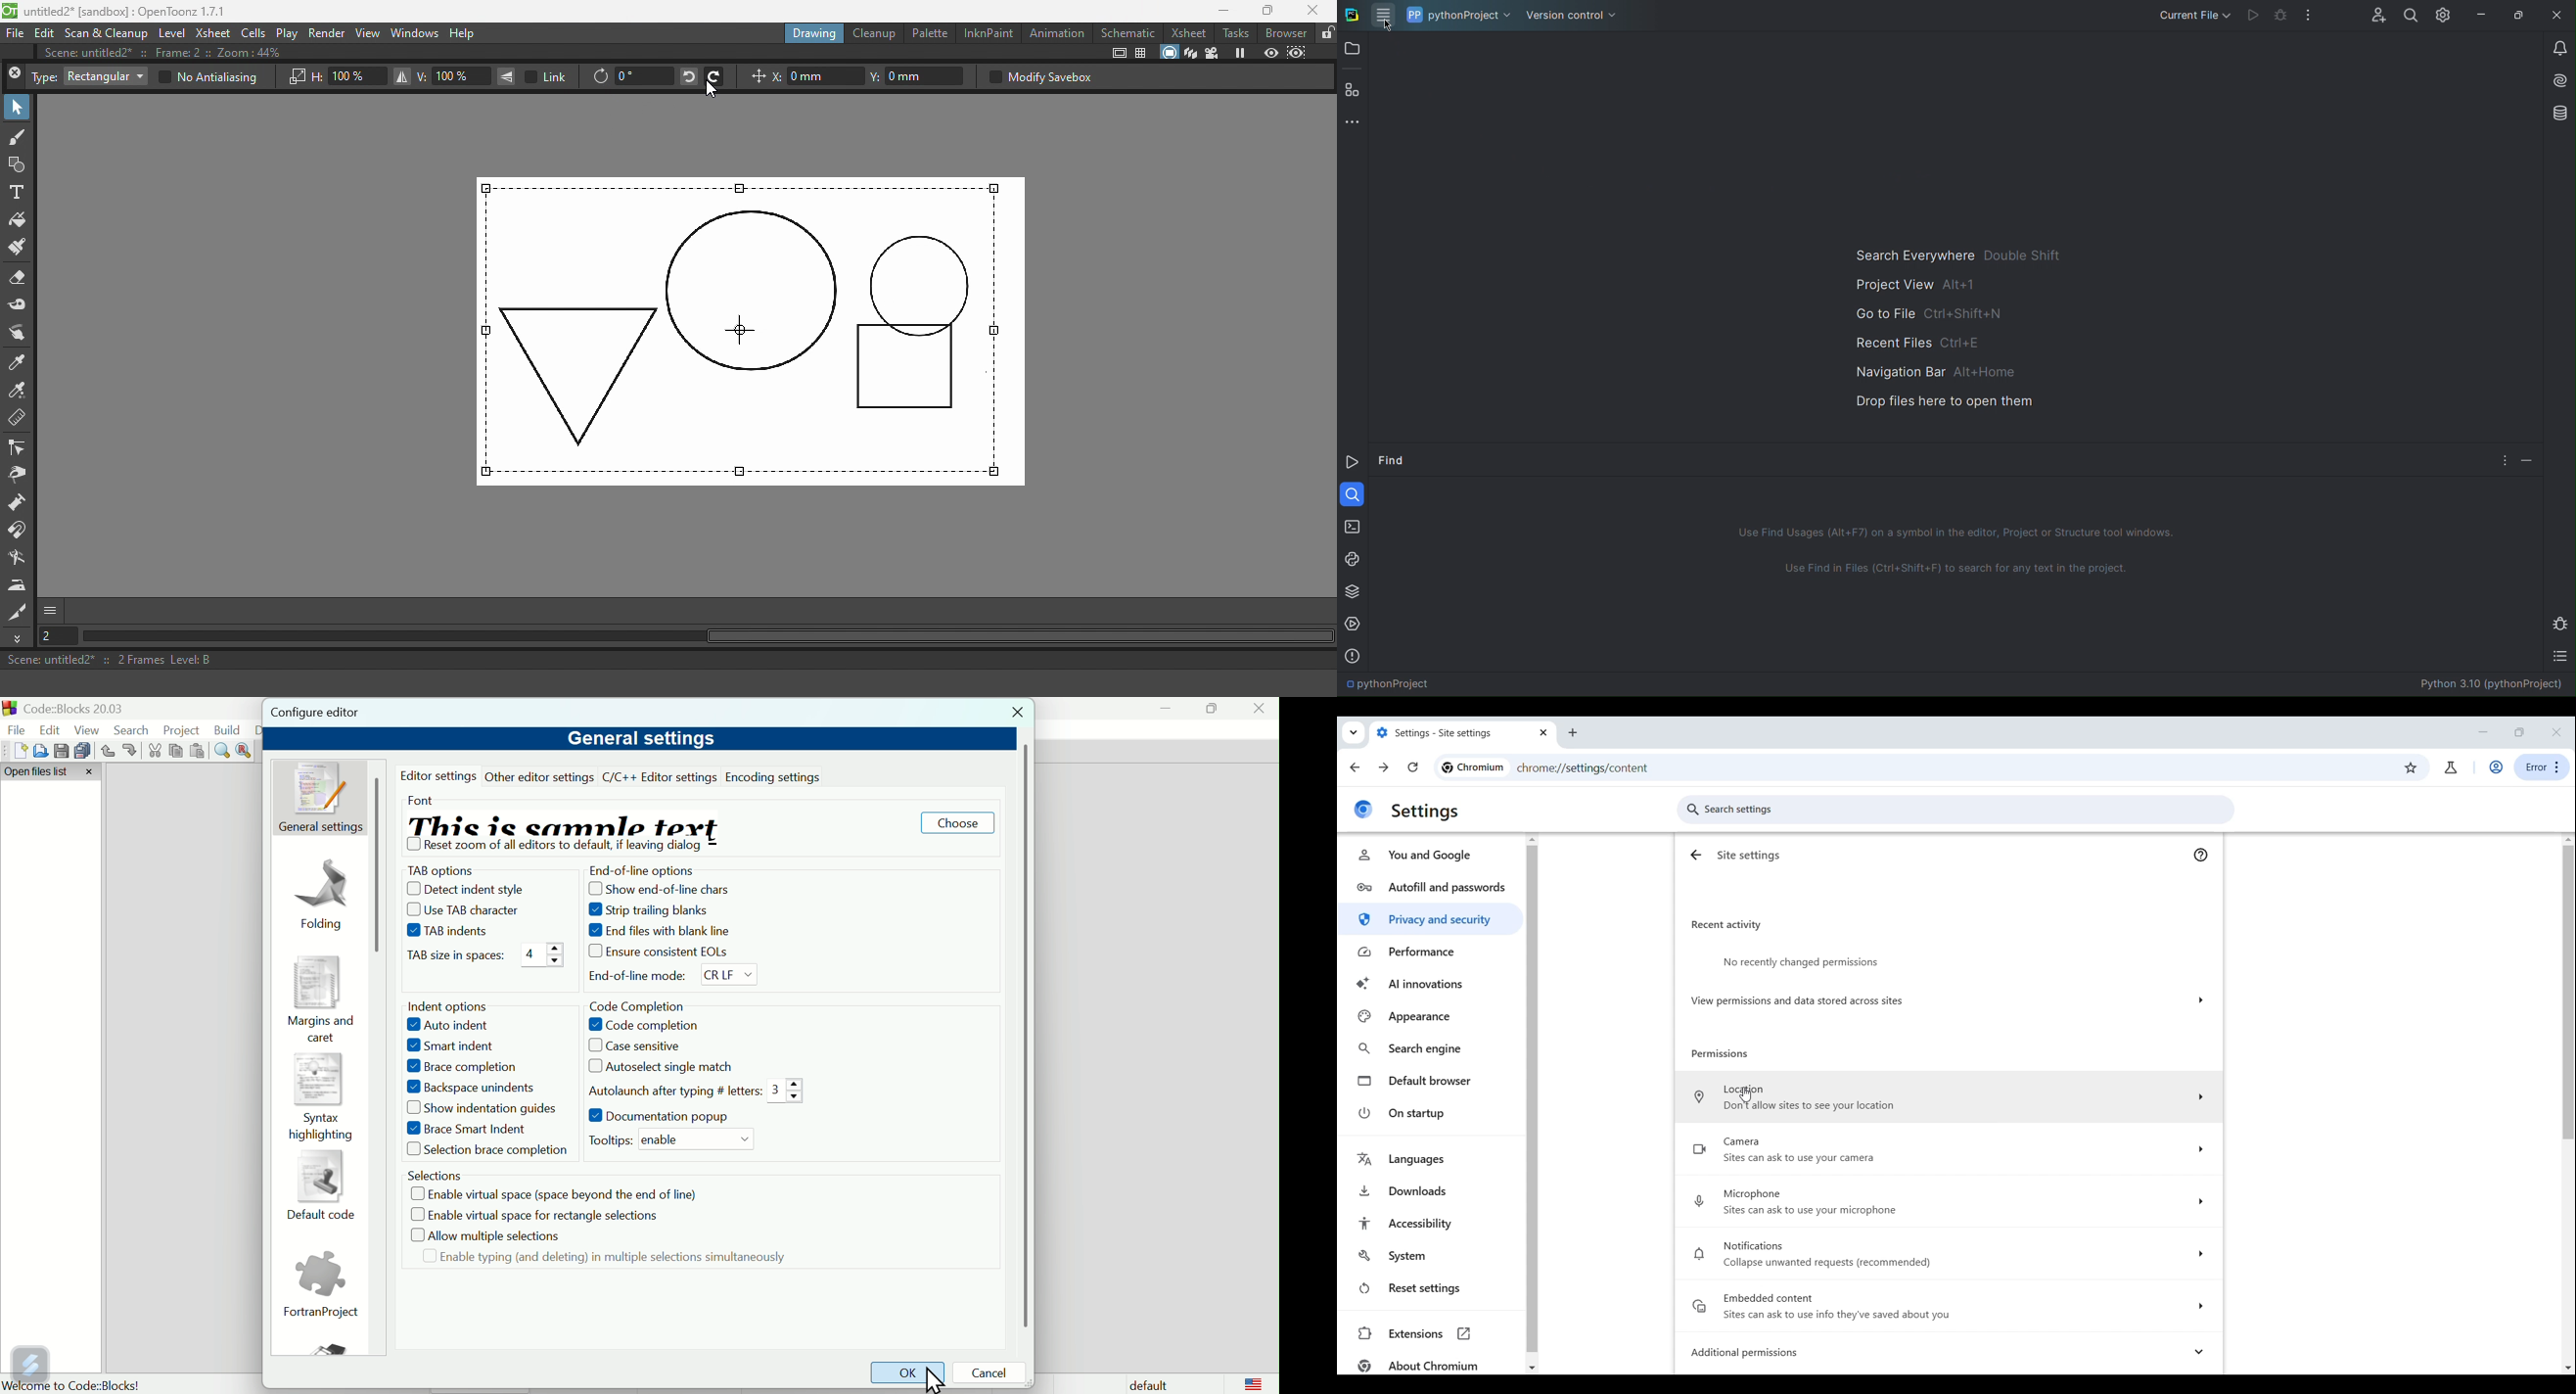 The image size is (2576, 1400). What do you see at coordinates (671, 977) in the screenshot?
I see `End of line mode` at bounding box center [671, 977].